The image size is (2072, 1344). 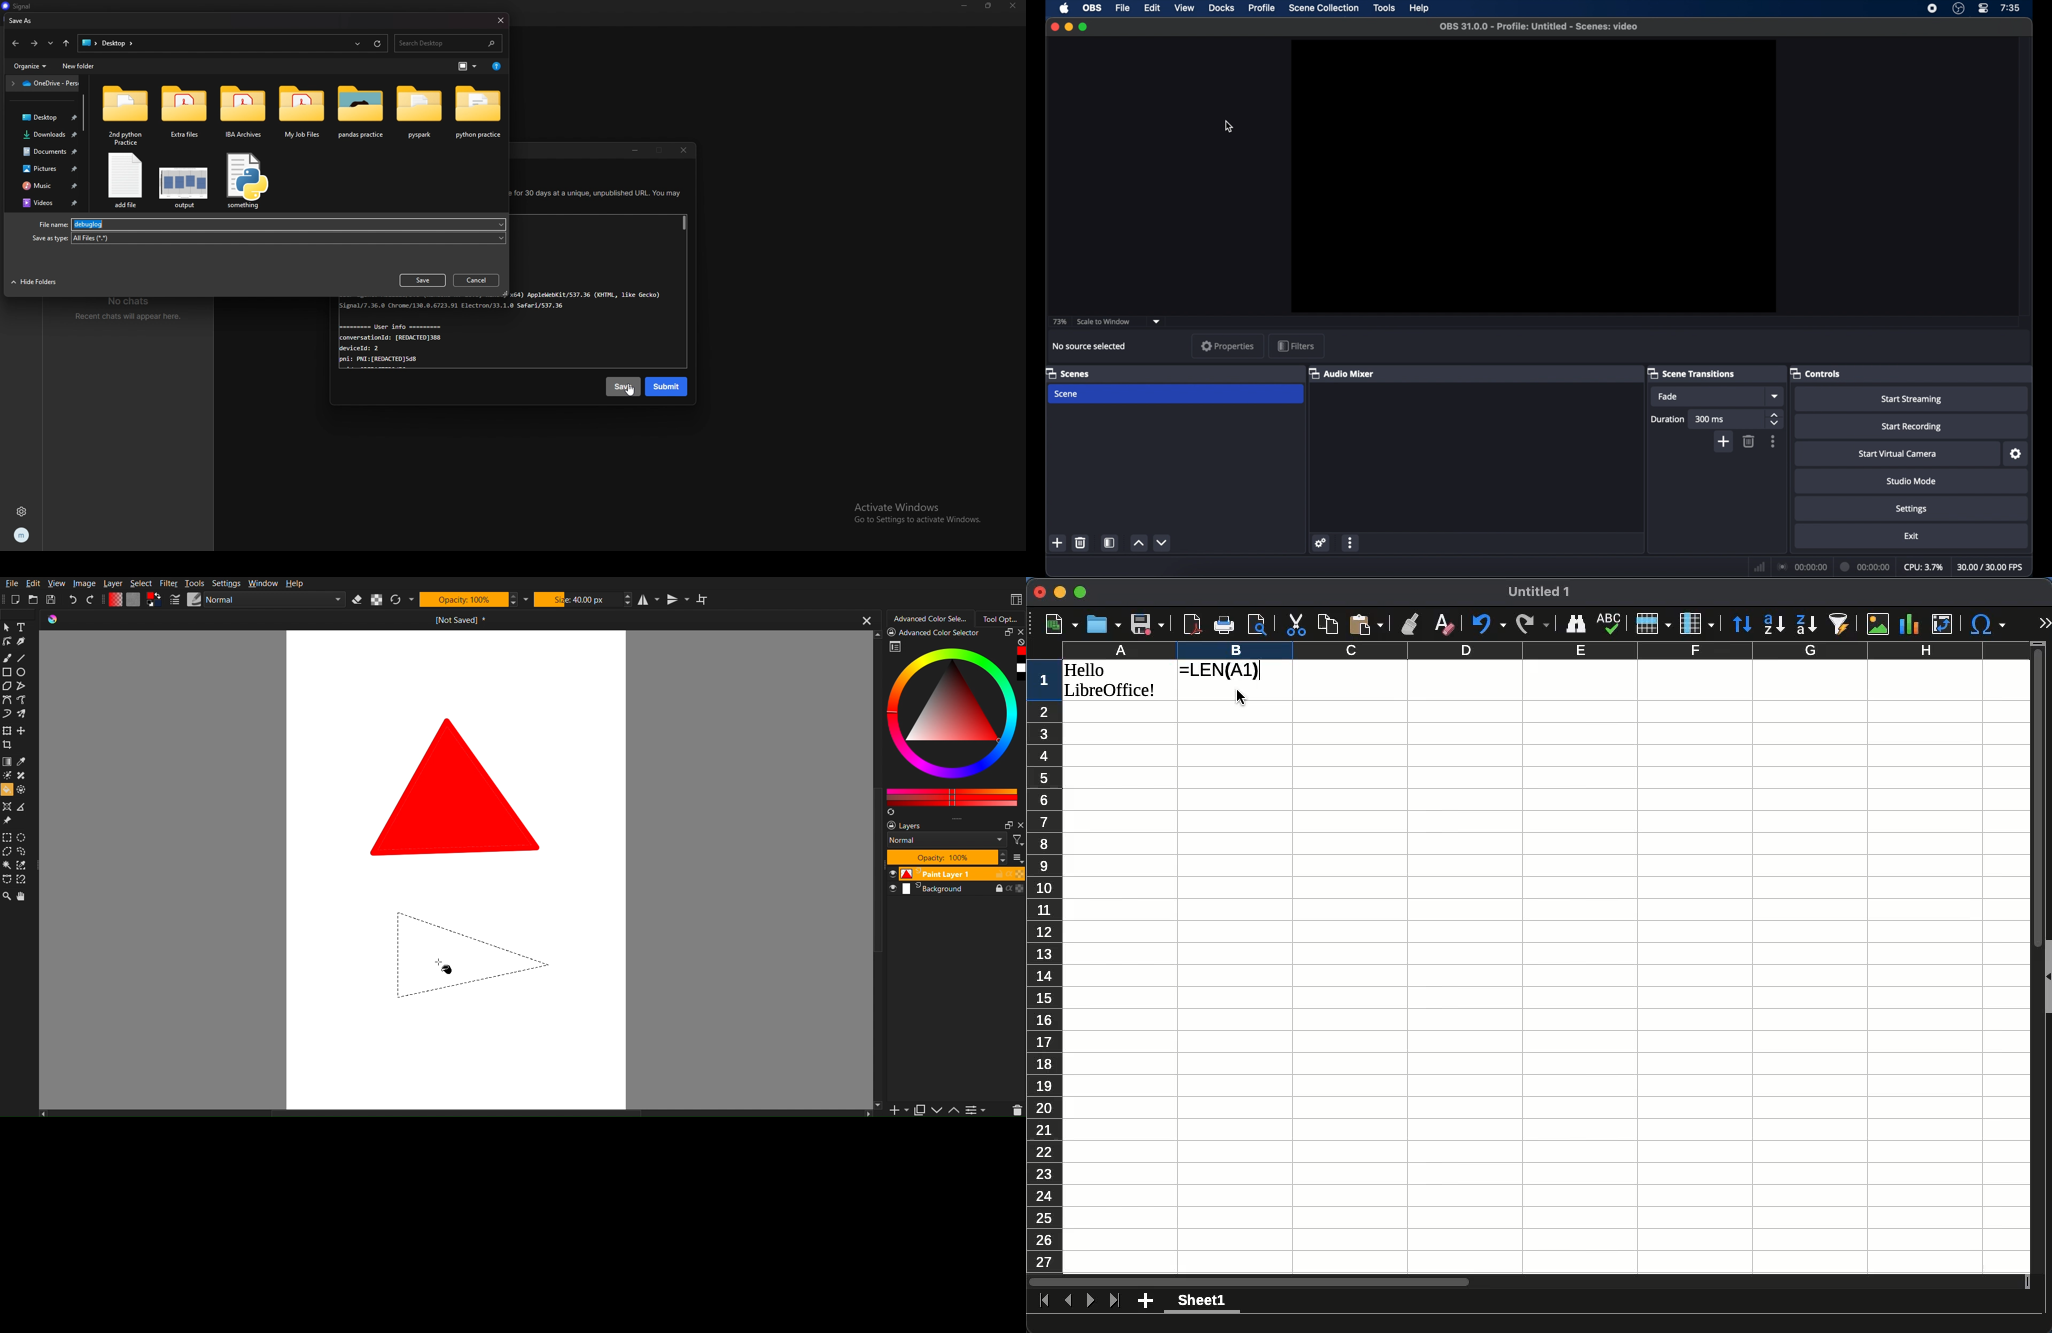 What do you see at coordinates (896, 1111) in the screenshot?
I see `Add` at bounding box center [896, 1111].